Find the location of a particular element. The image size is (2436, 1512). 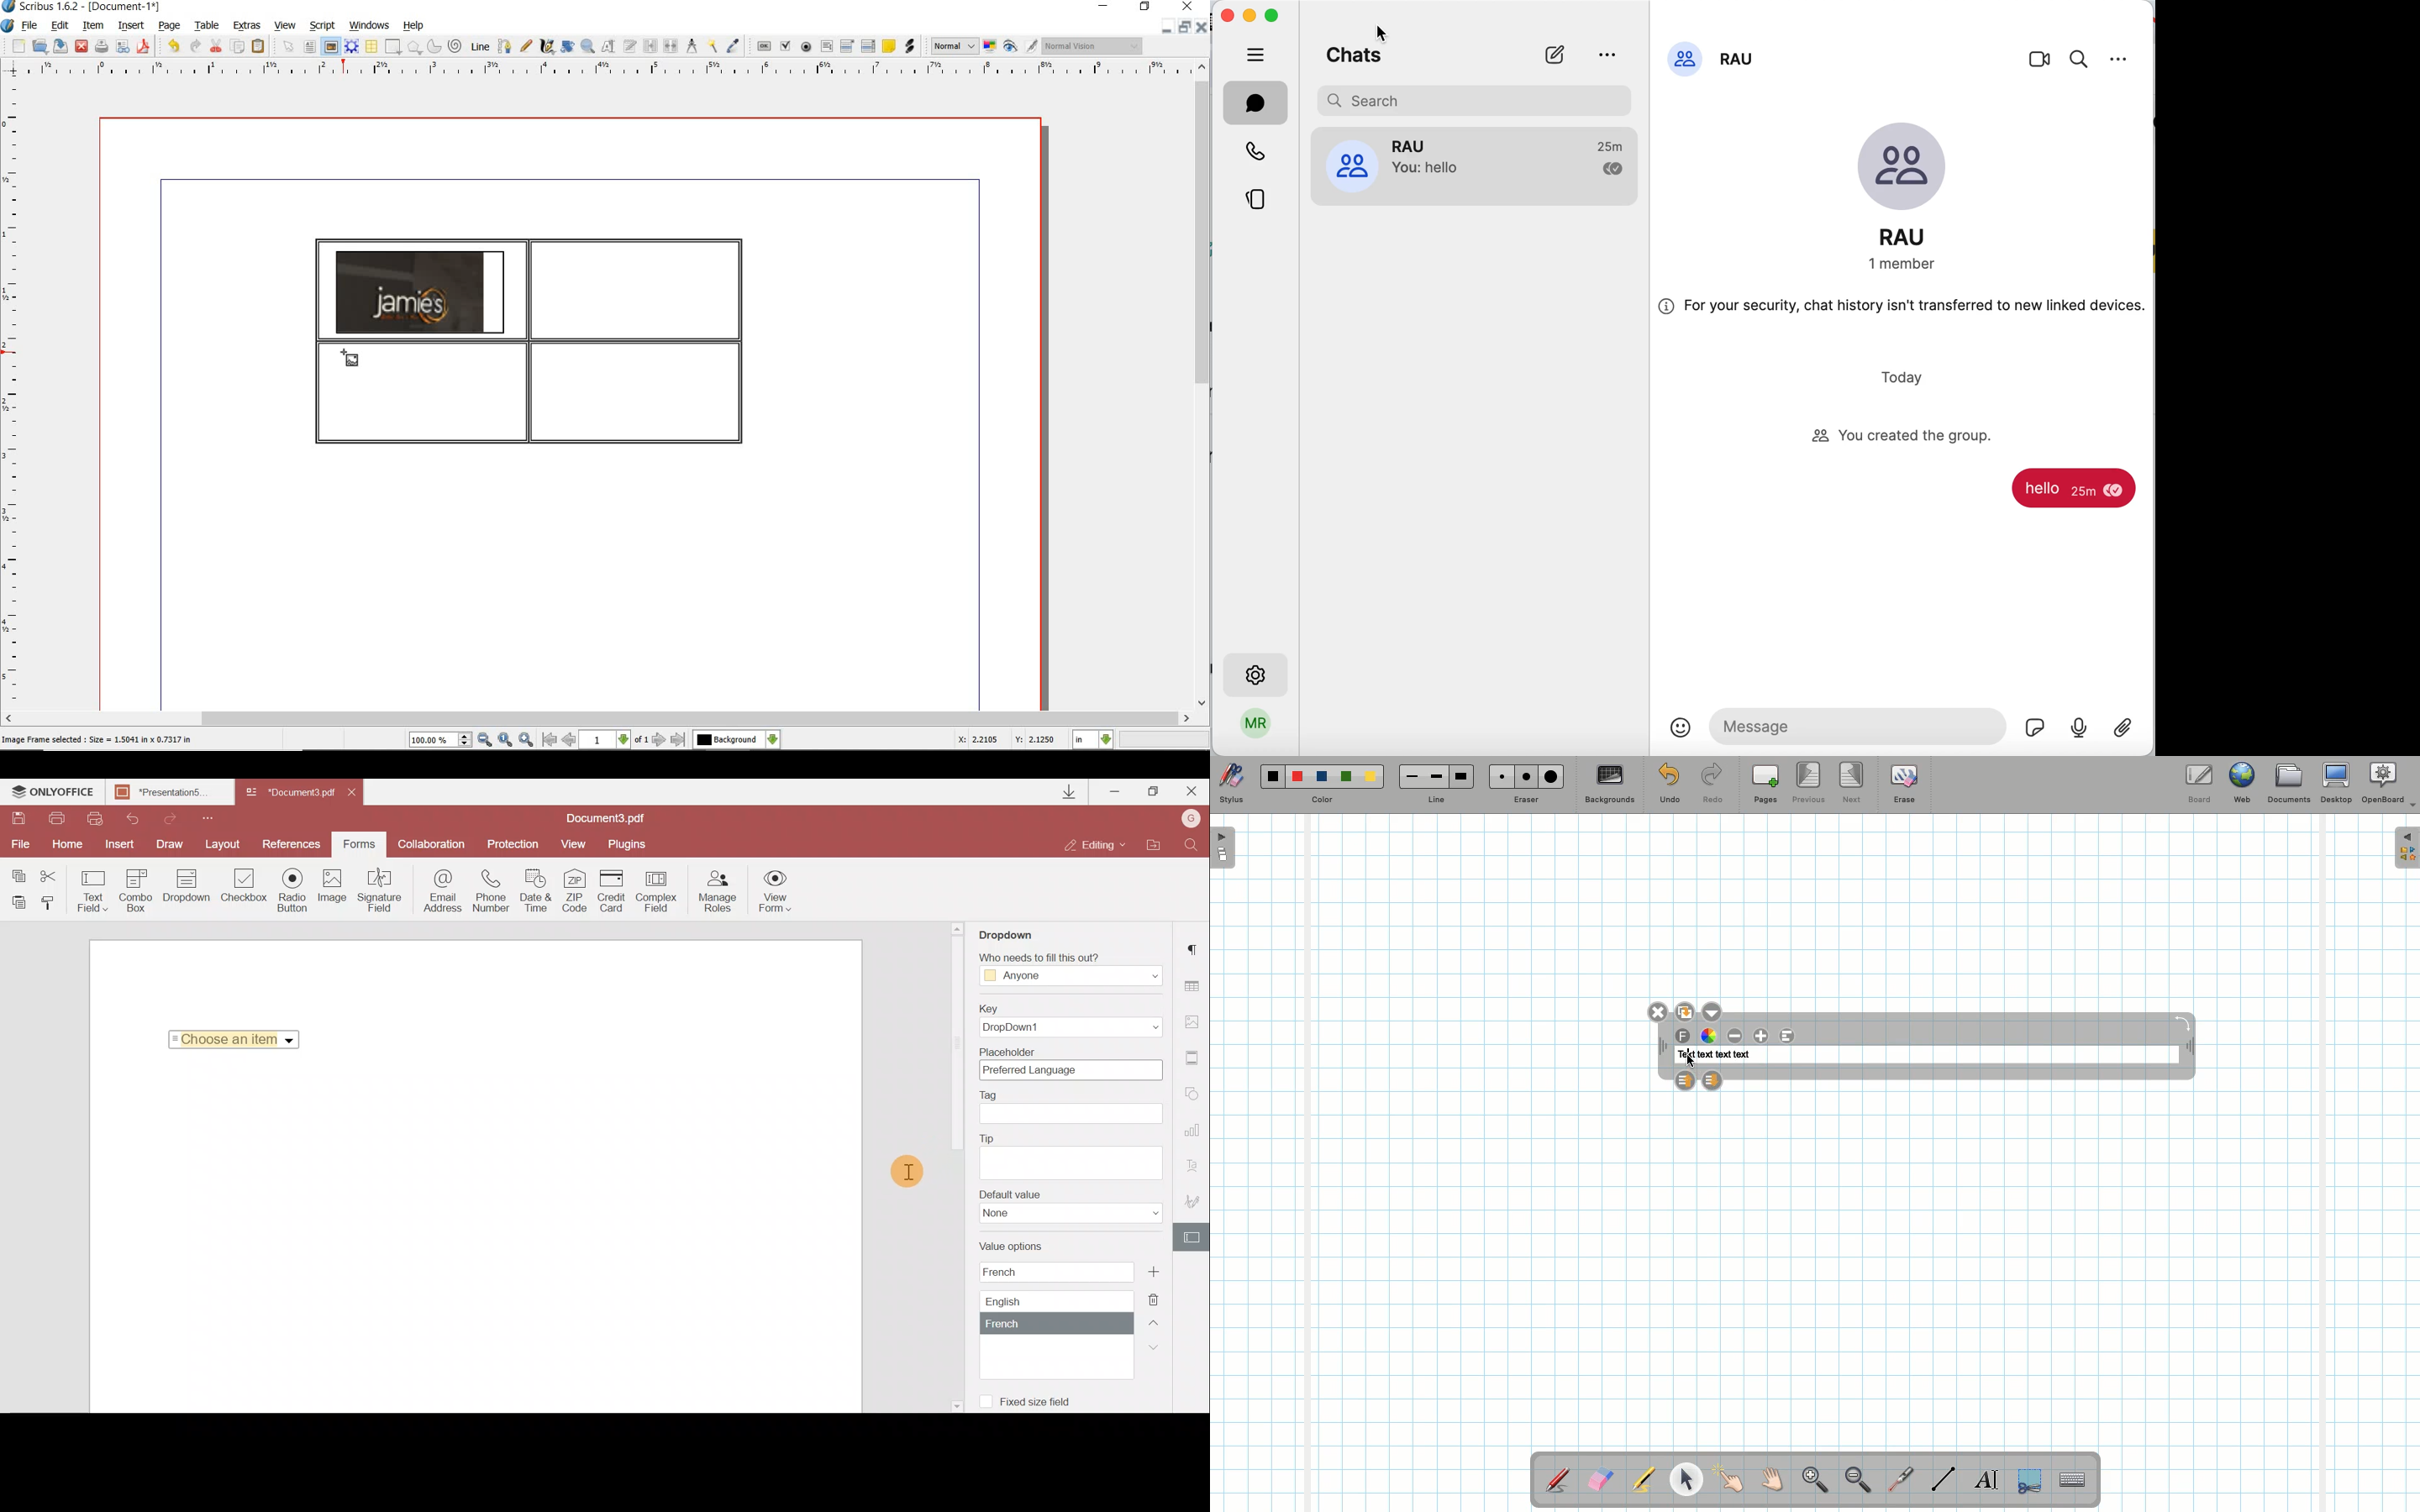

PDF List Box is located at coordinates (868, 46).